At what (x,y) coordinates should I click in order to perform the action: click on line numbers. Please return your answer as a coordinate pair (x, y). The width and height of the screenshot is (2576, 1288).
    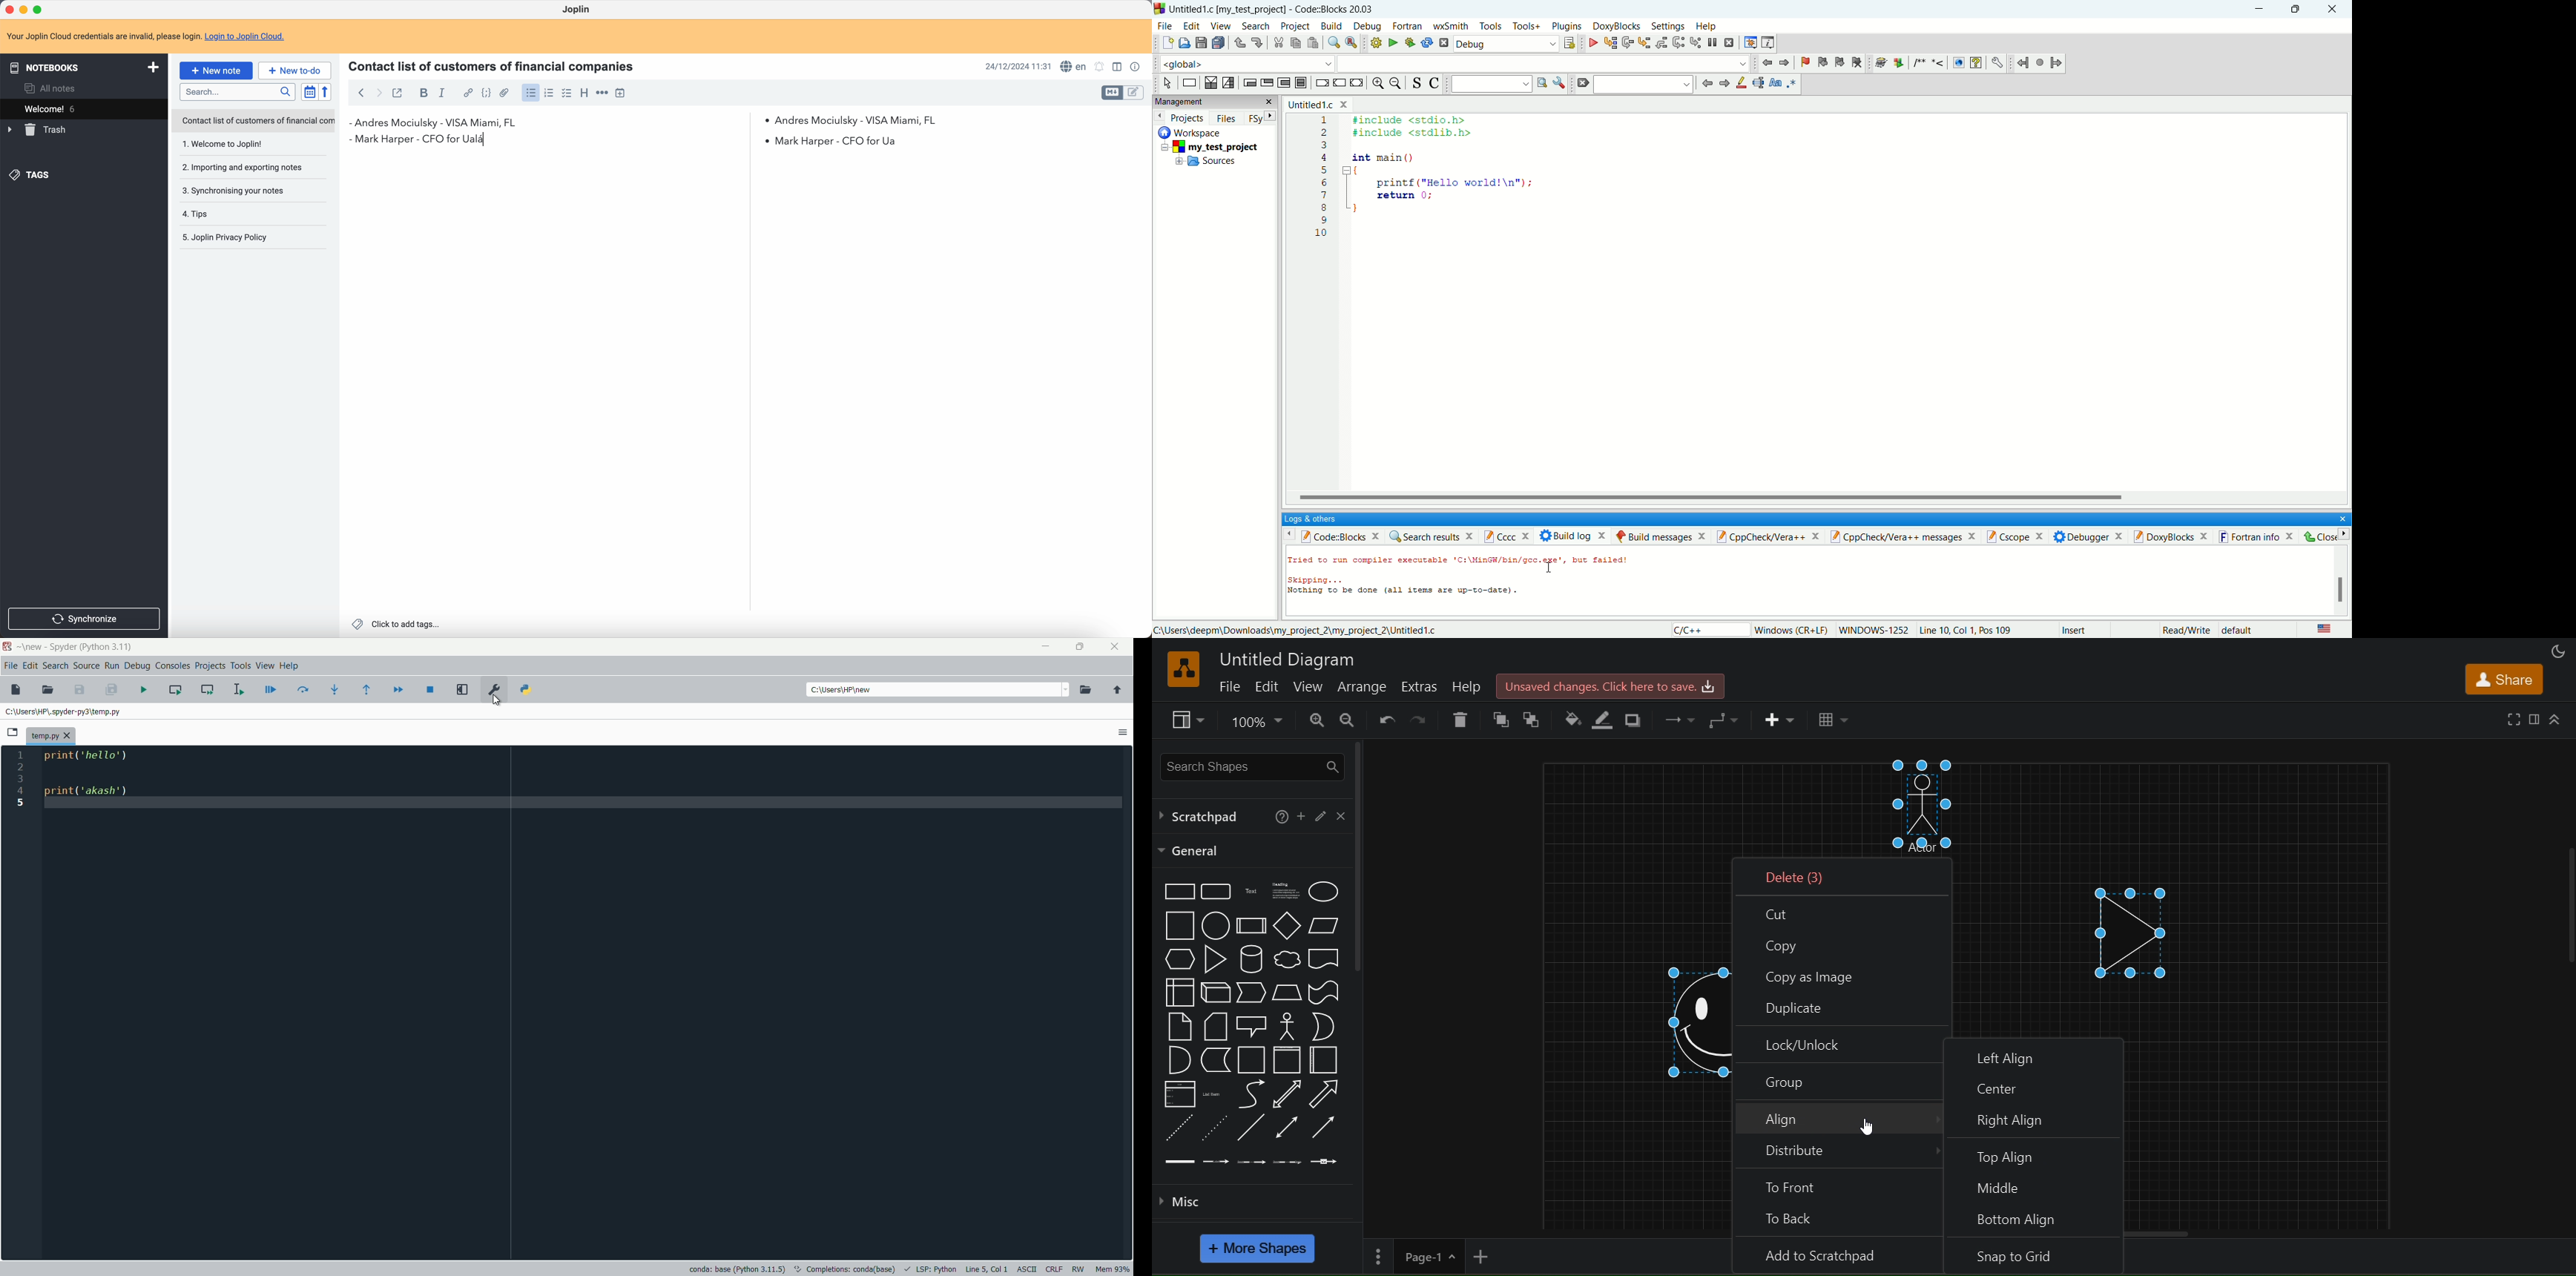
    Looking at the image, I should click on (20, 779).